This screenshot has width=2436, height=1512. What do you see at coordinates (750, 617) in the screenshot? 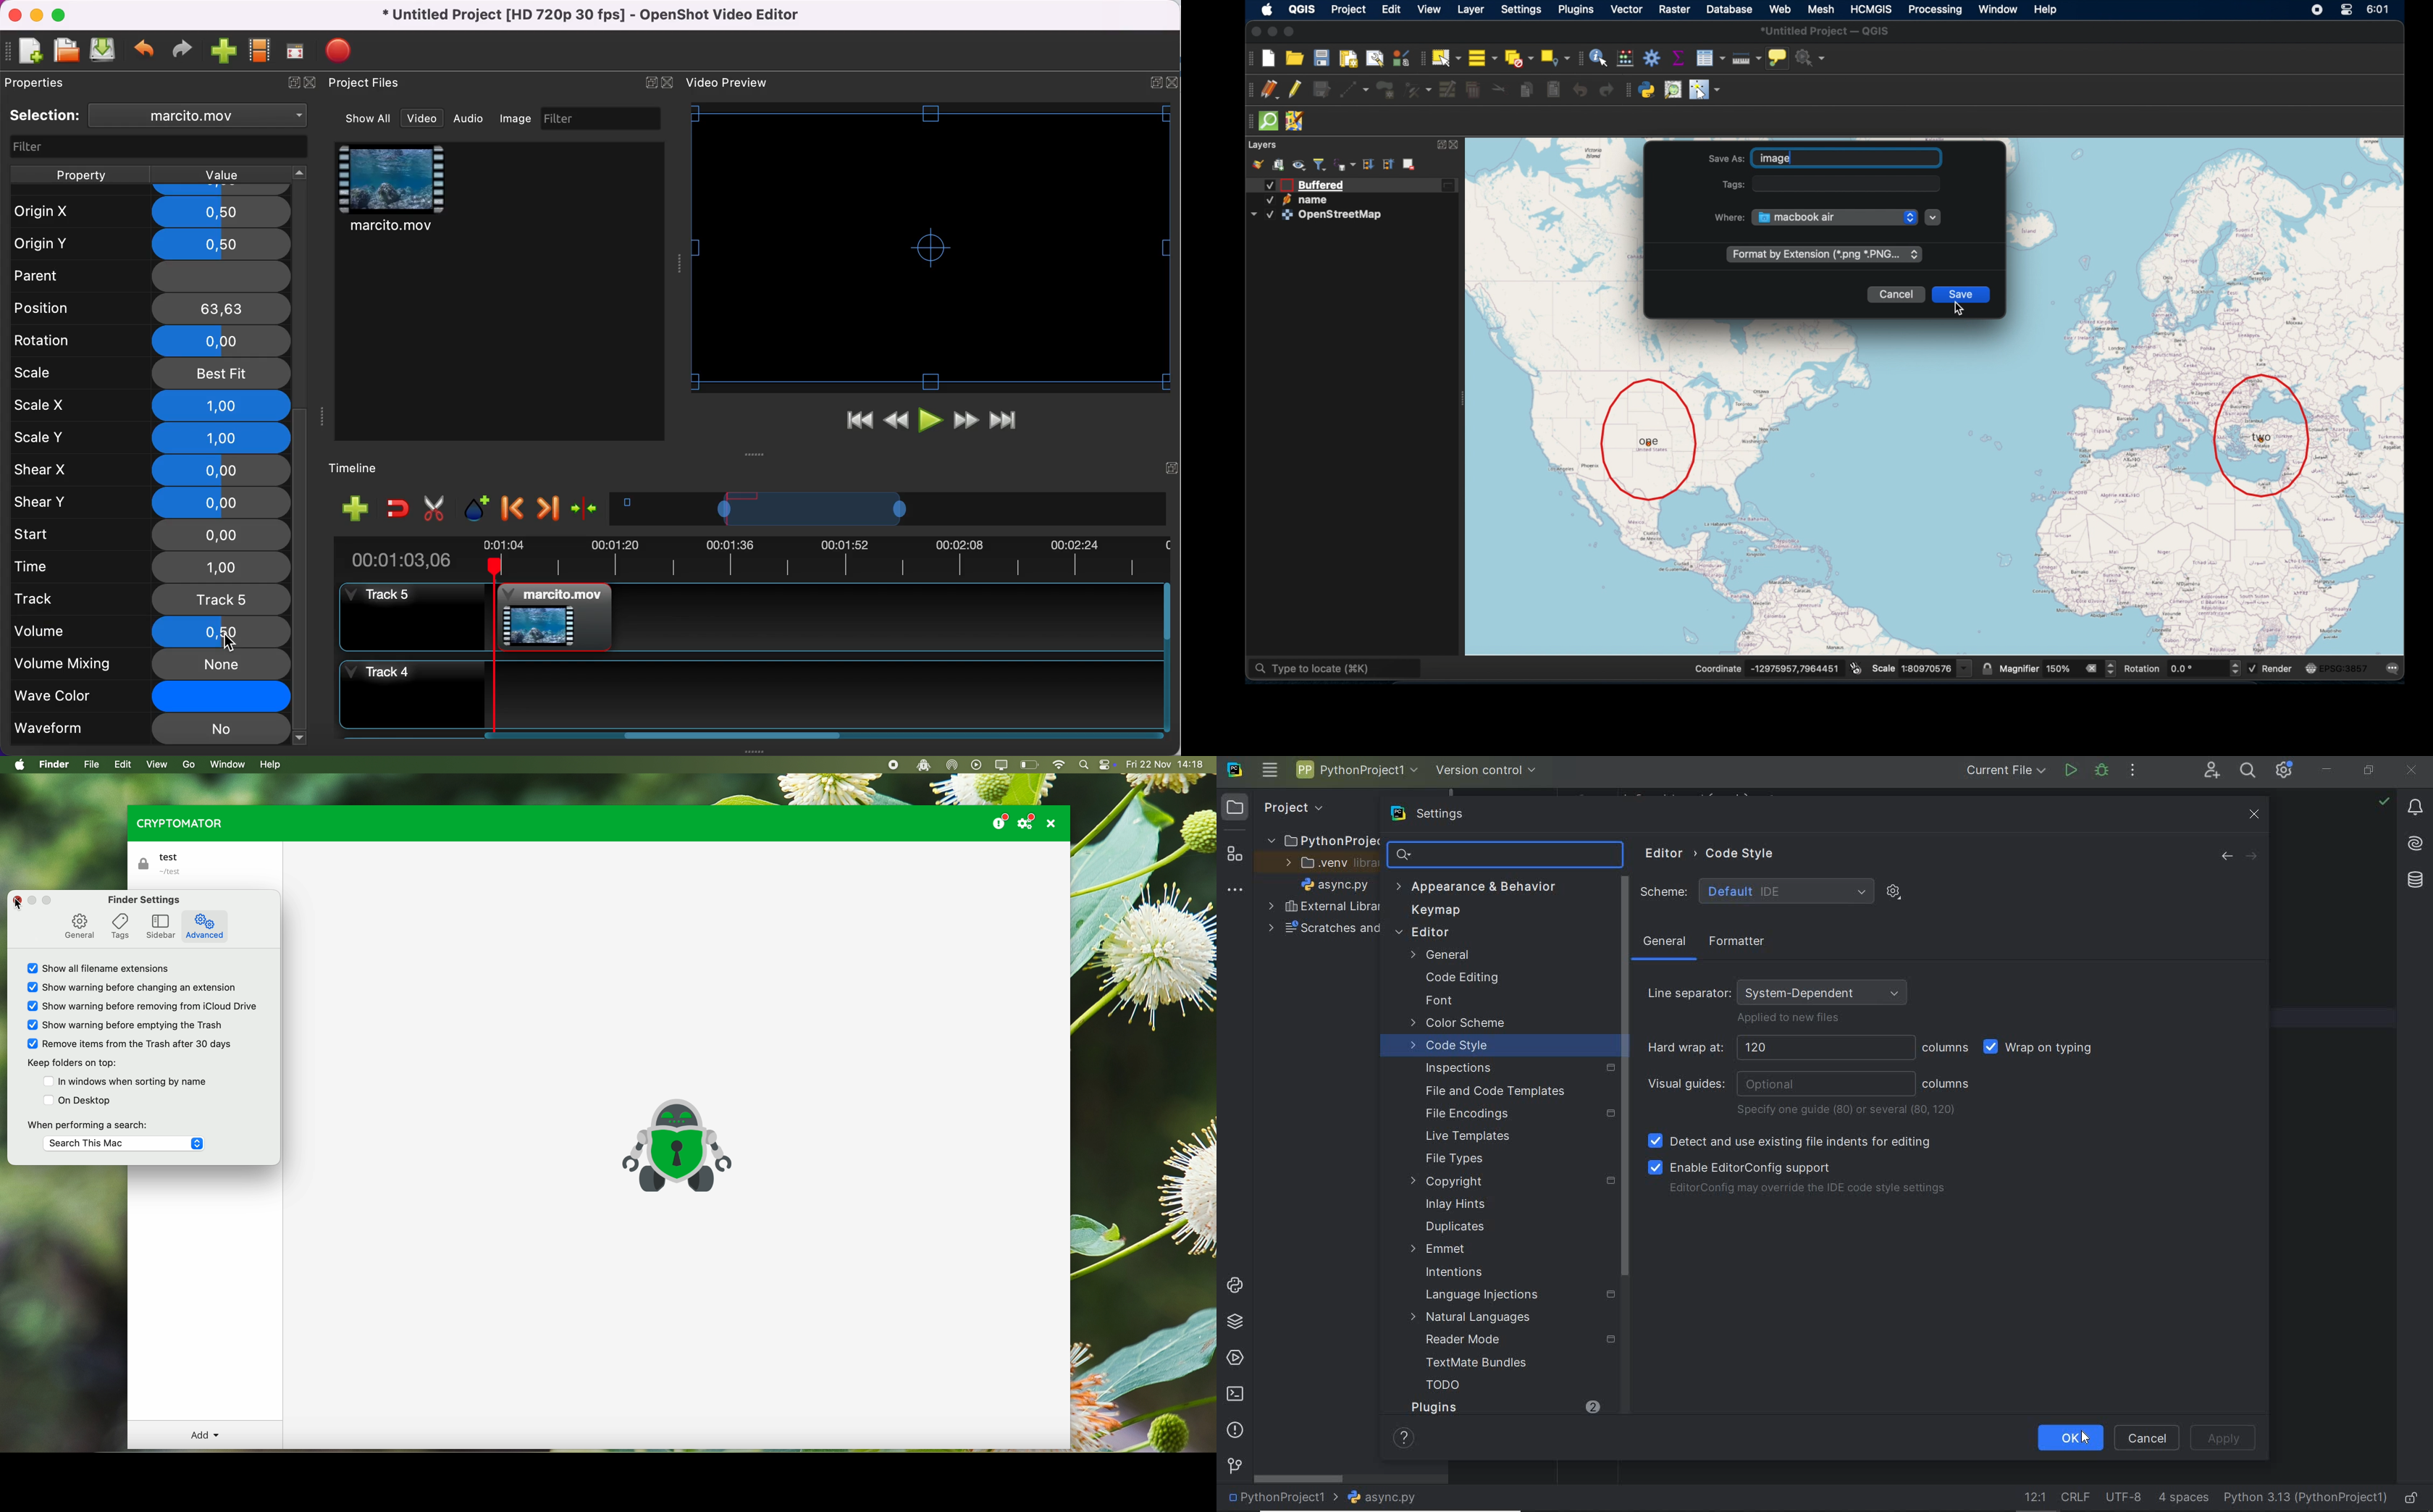
I see `track 5` at bounding box center [750, 617].